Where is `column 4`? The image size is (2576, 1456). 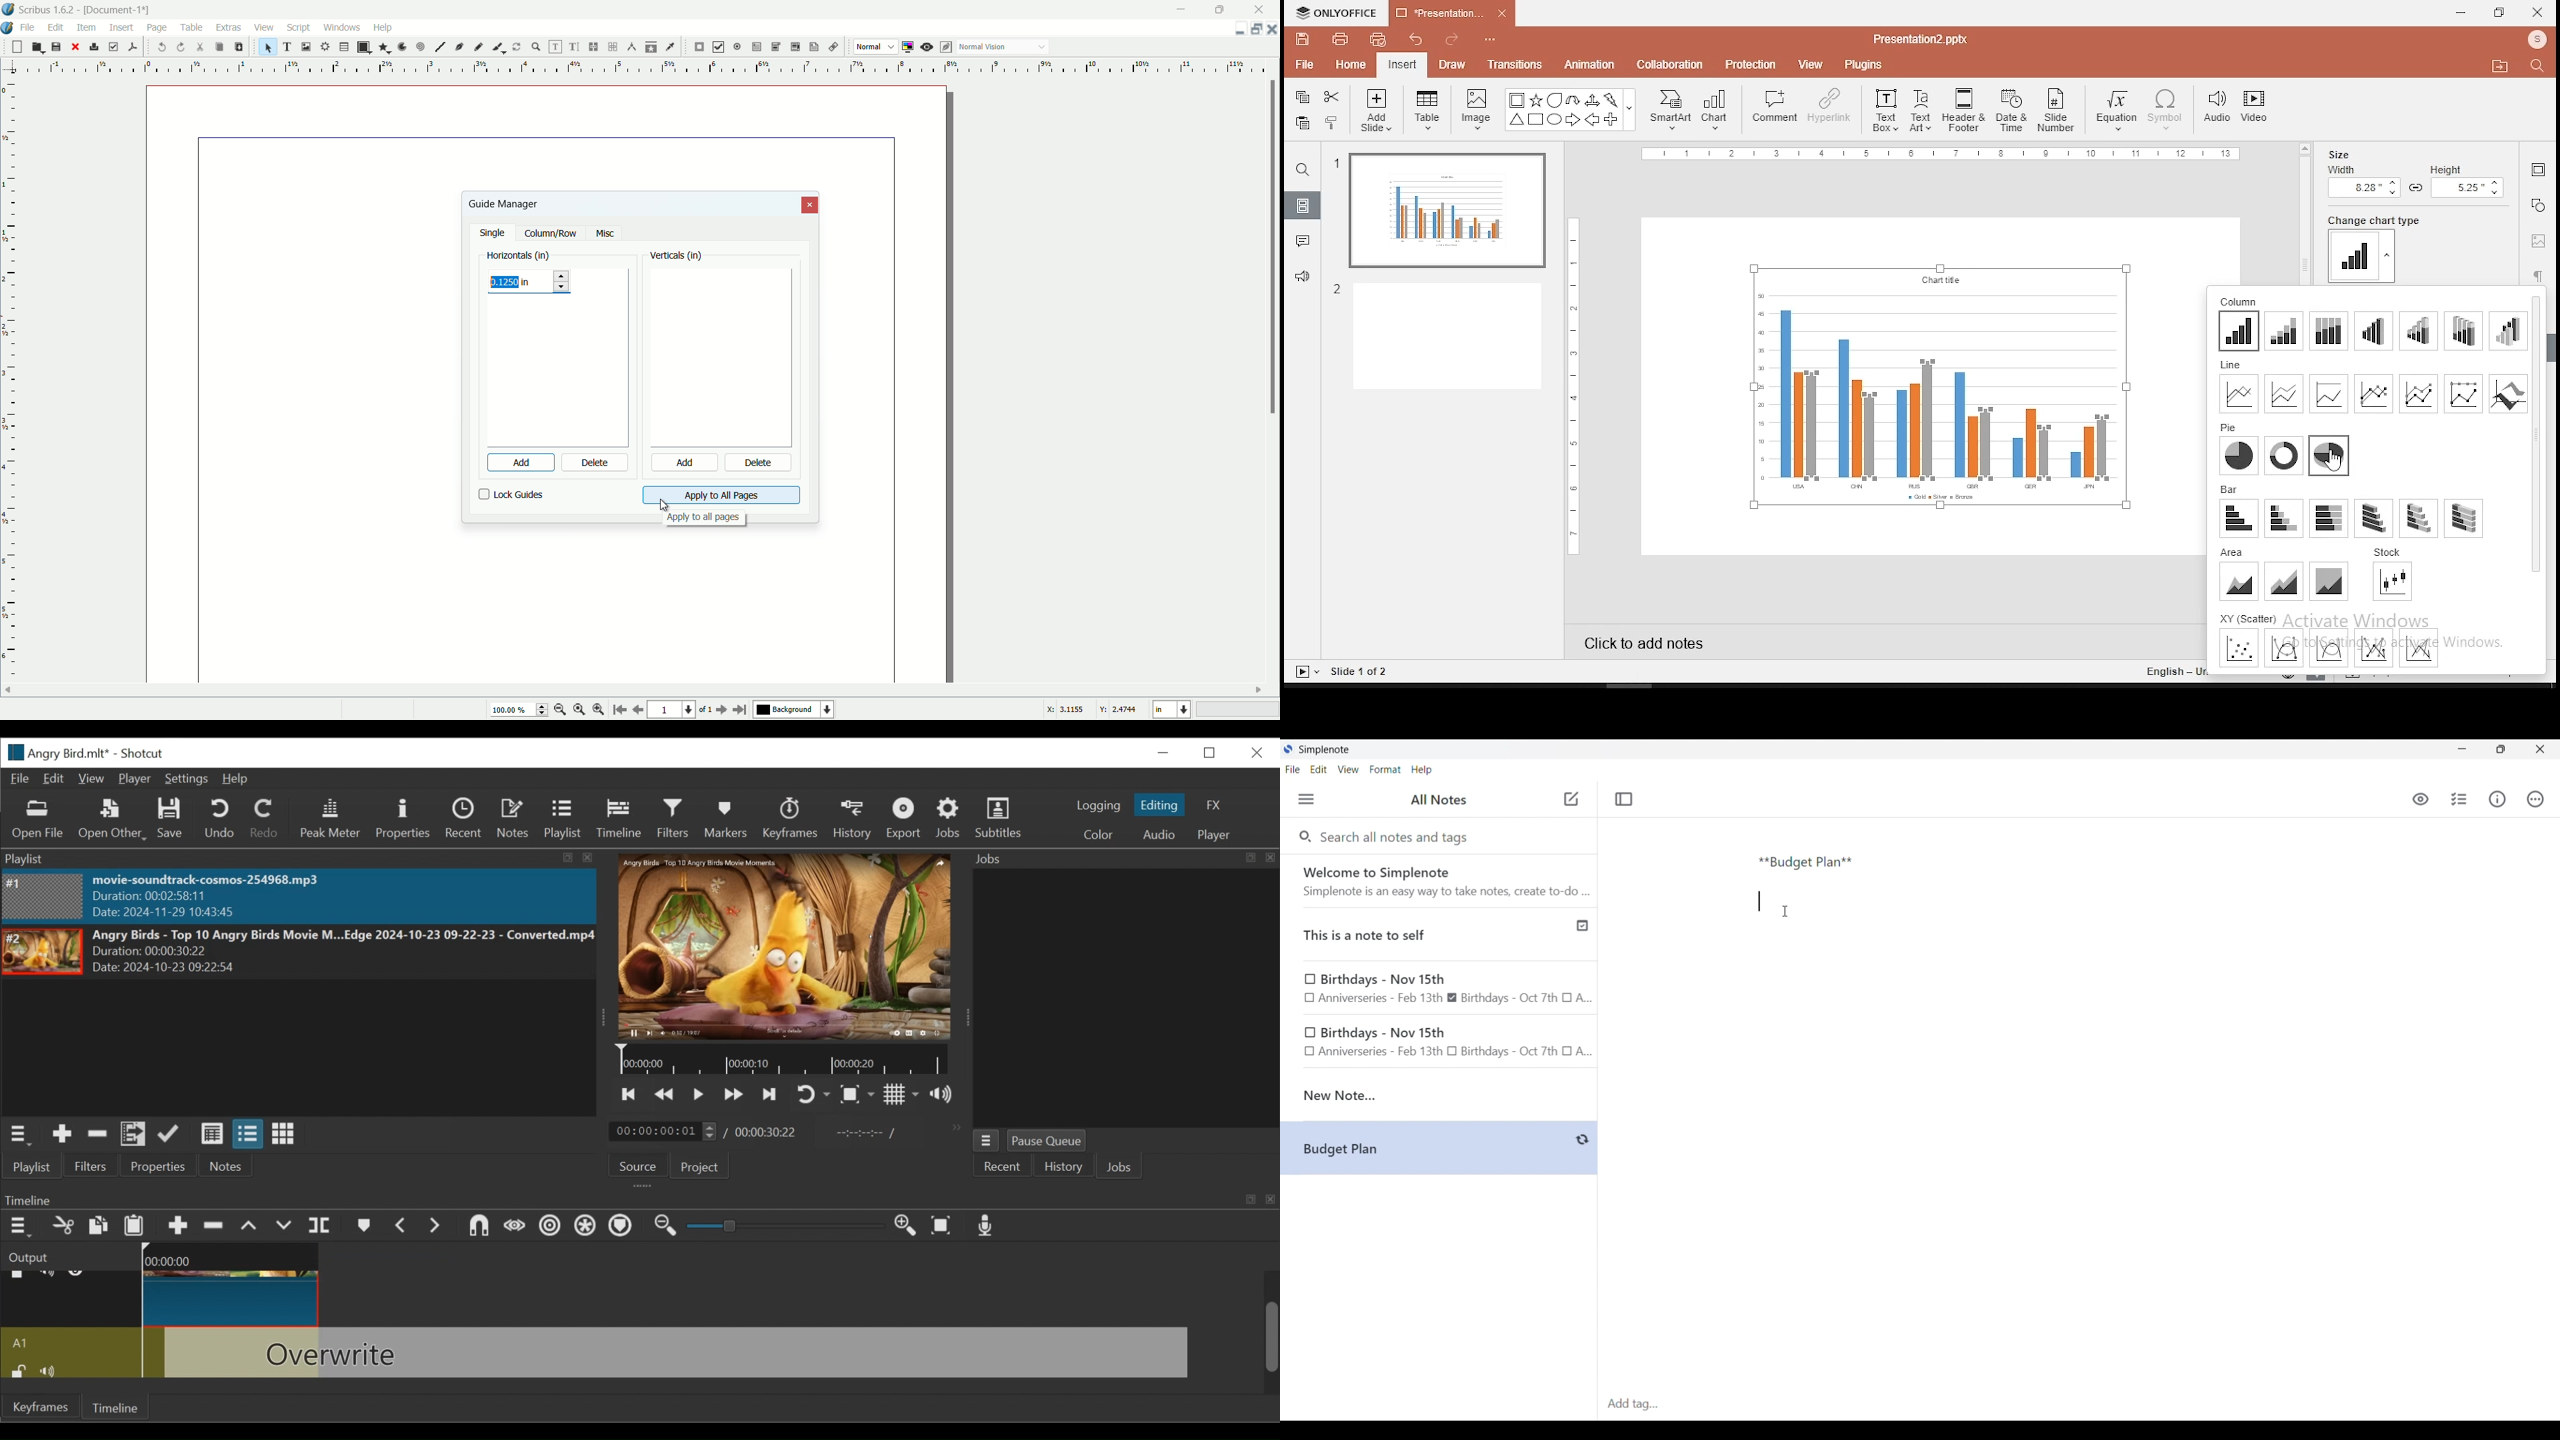
column 4 is located at coordinates (2374, 330).